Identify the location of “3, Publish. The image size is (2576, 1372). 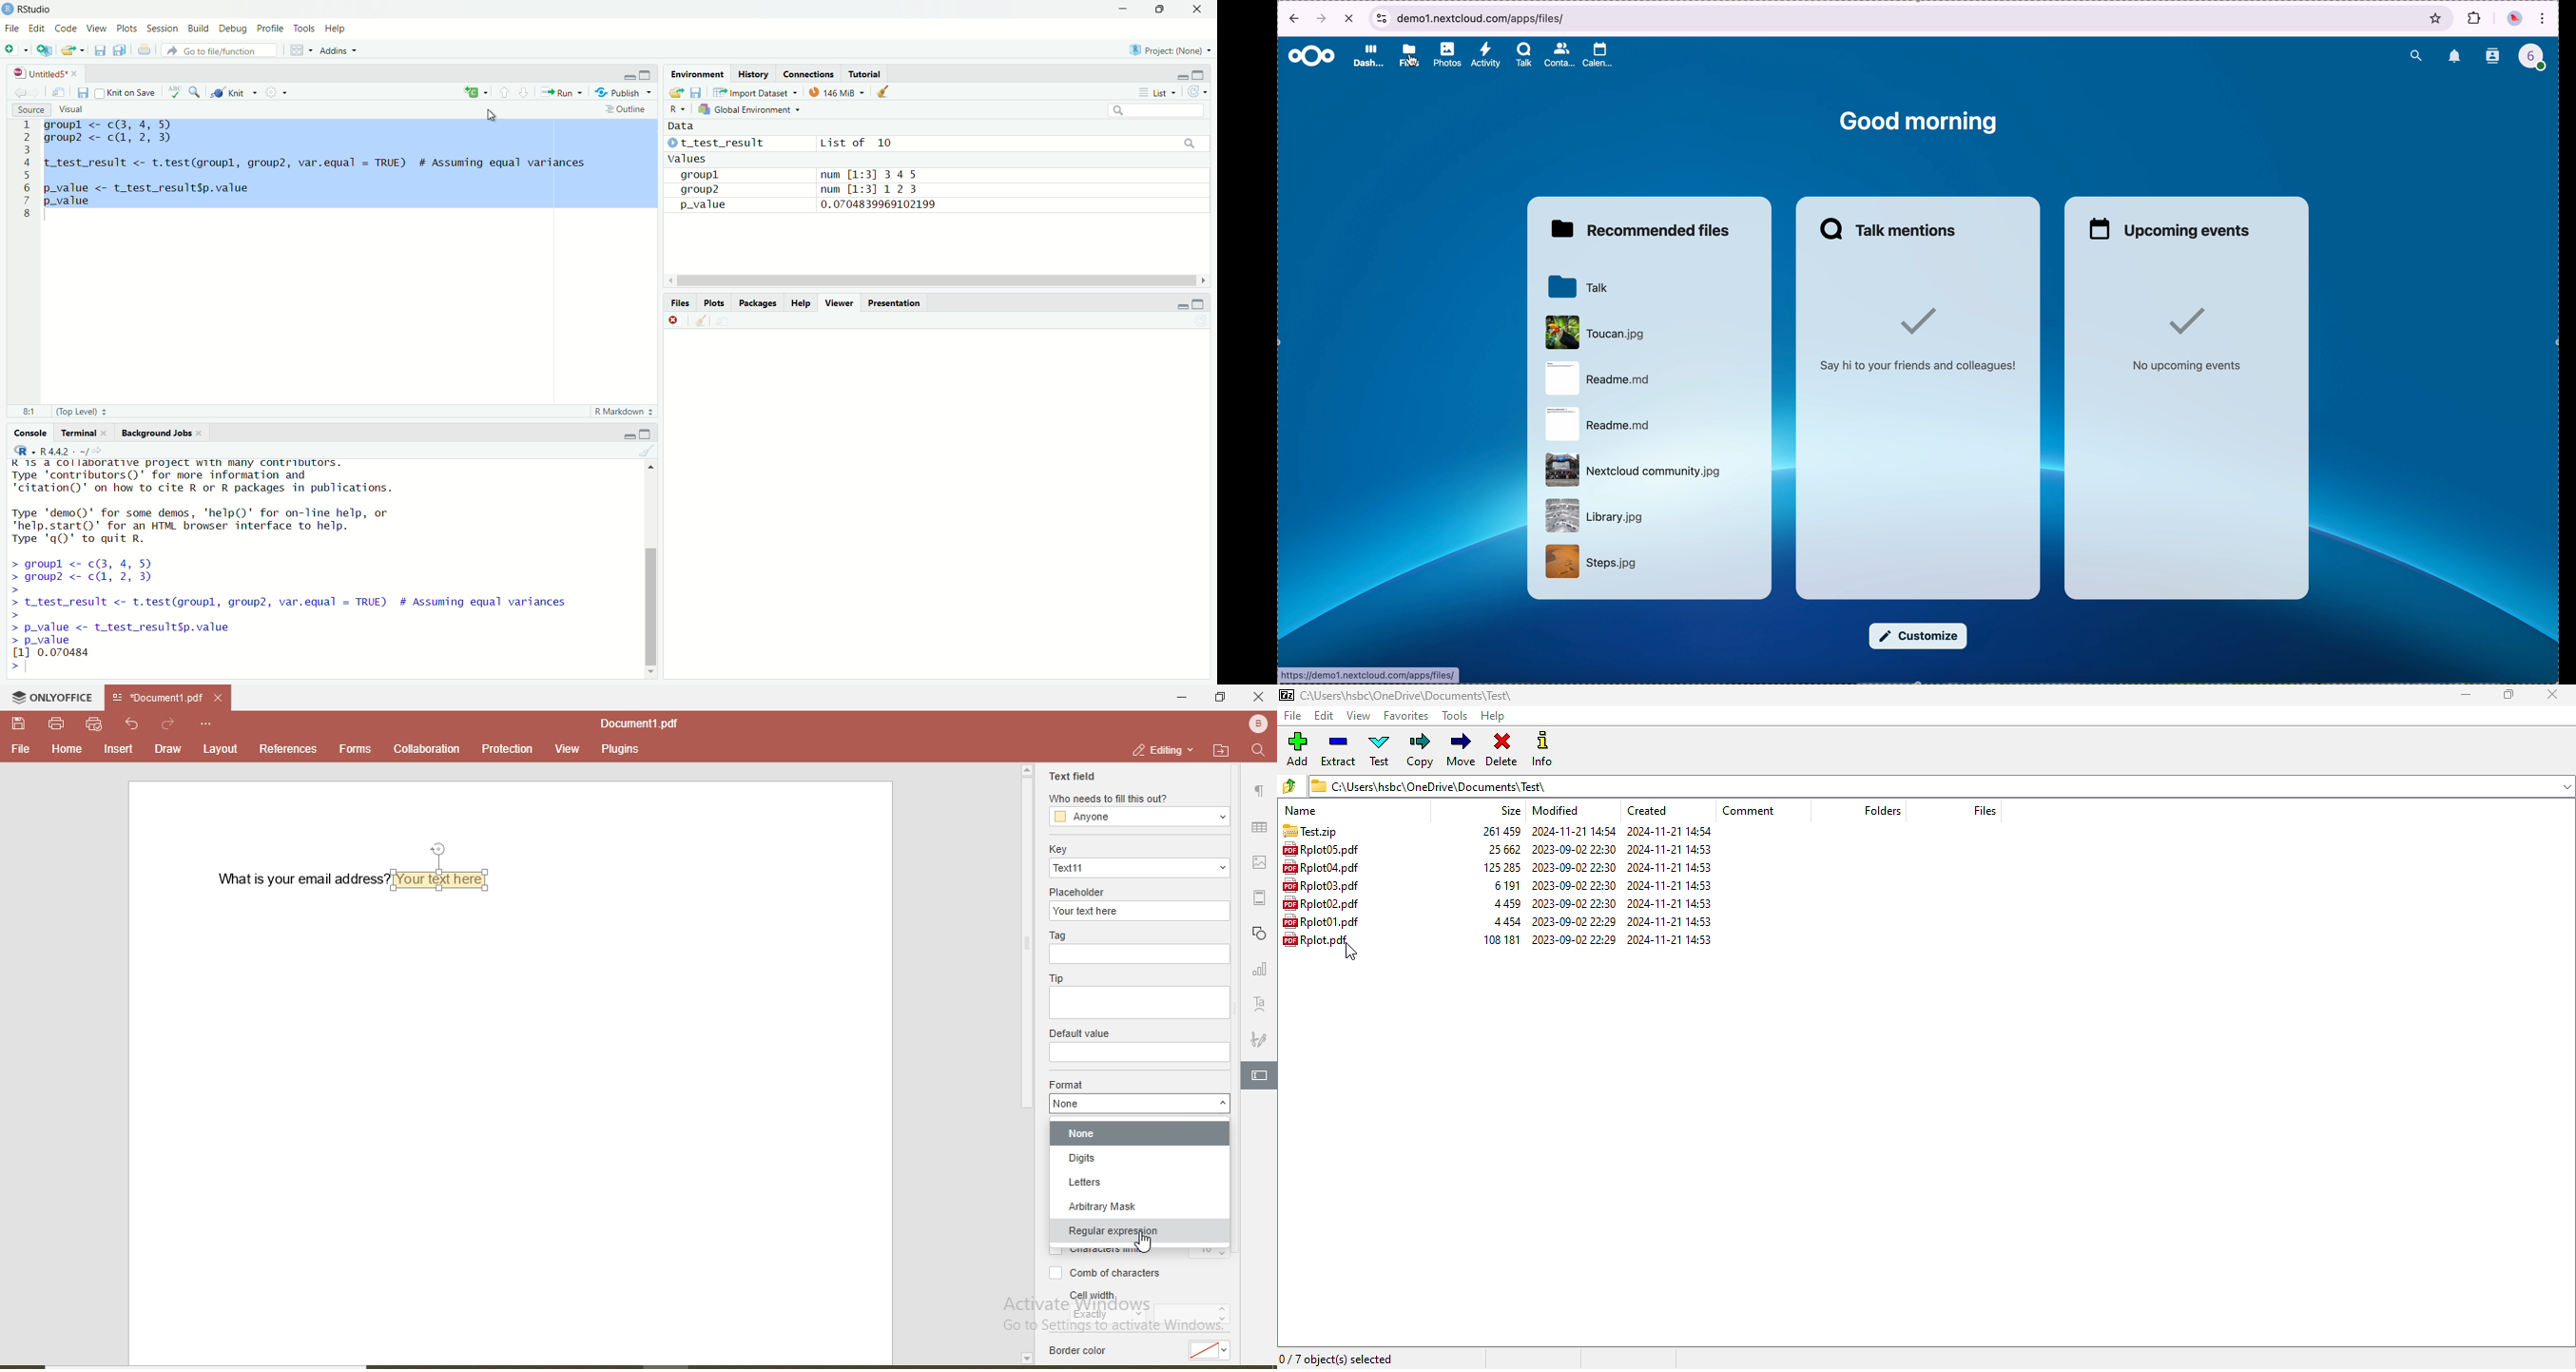
(618, 91).